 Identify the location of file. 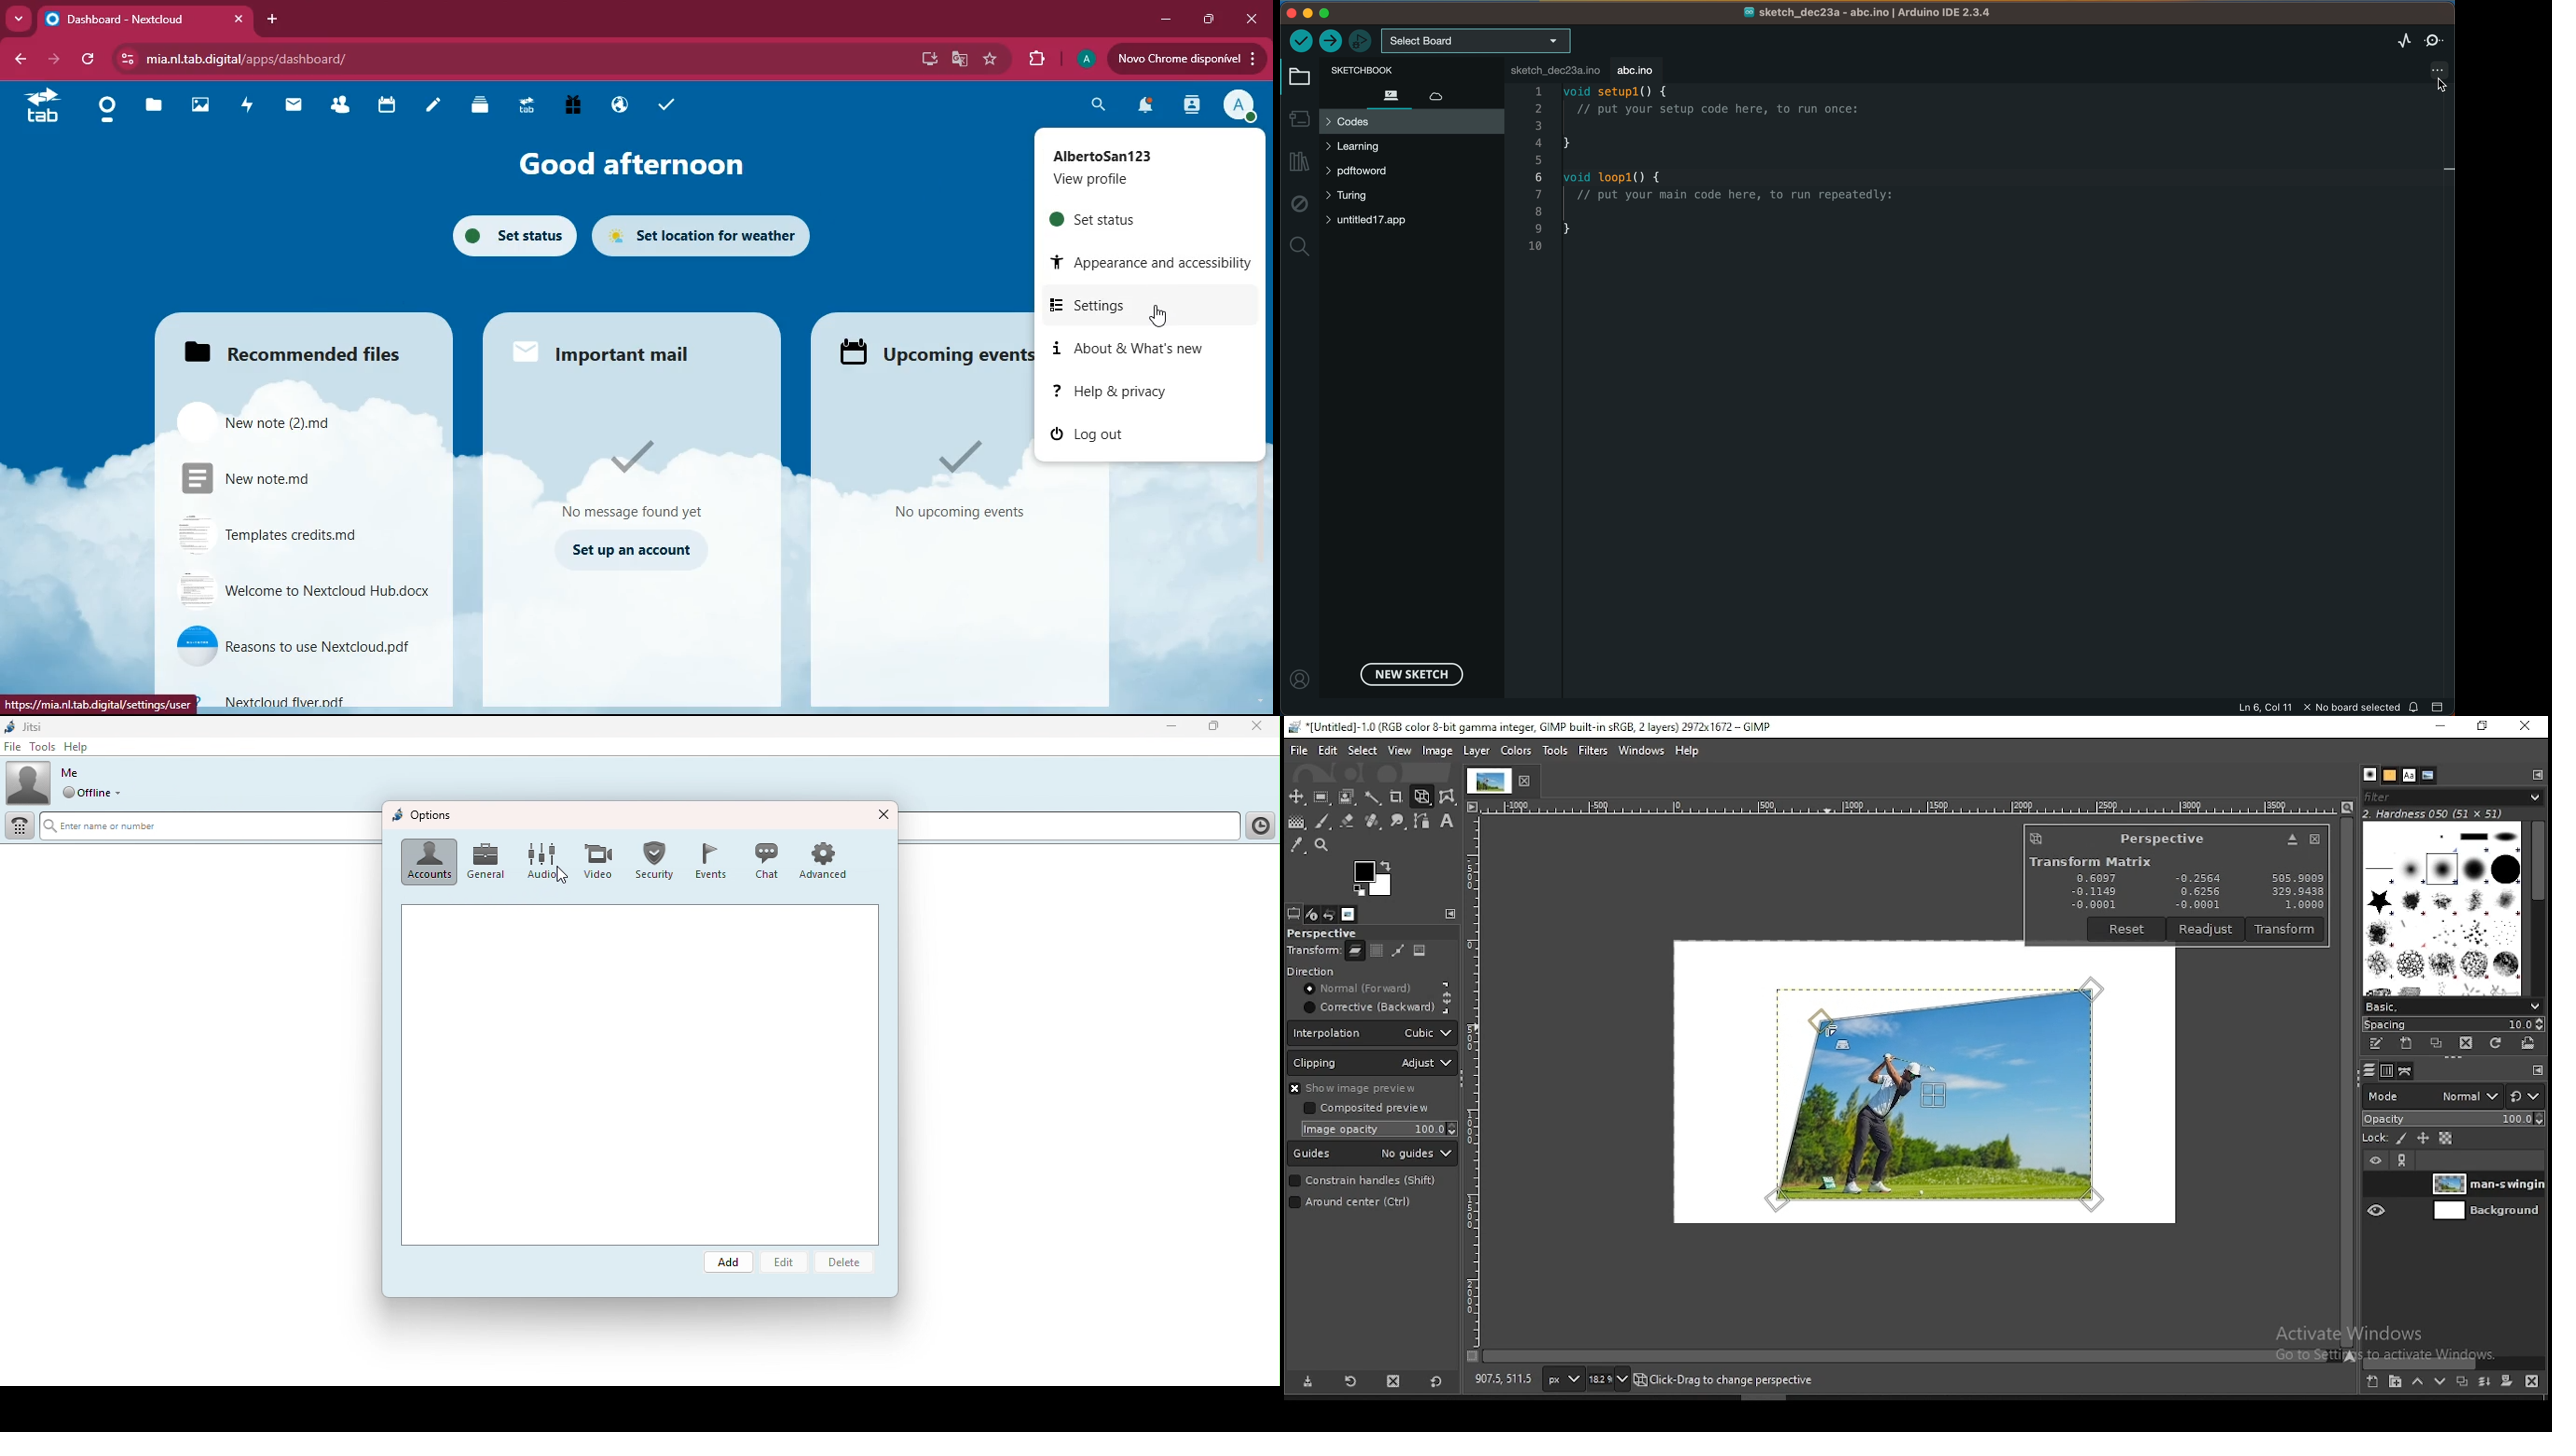
(302, 588).